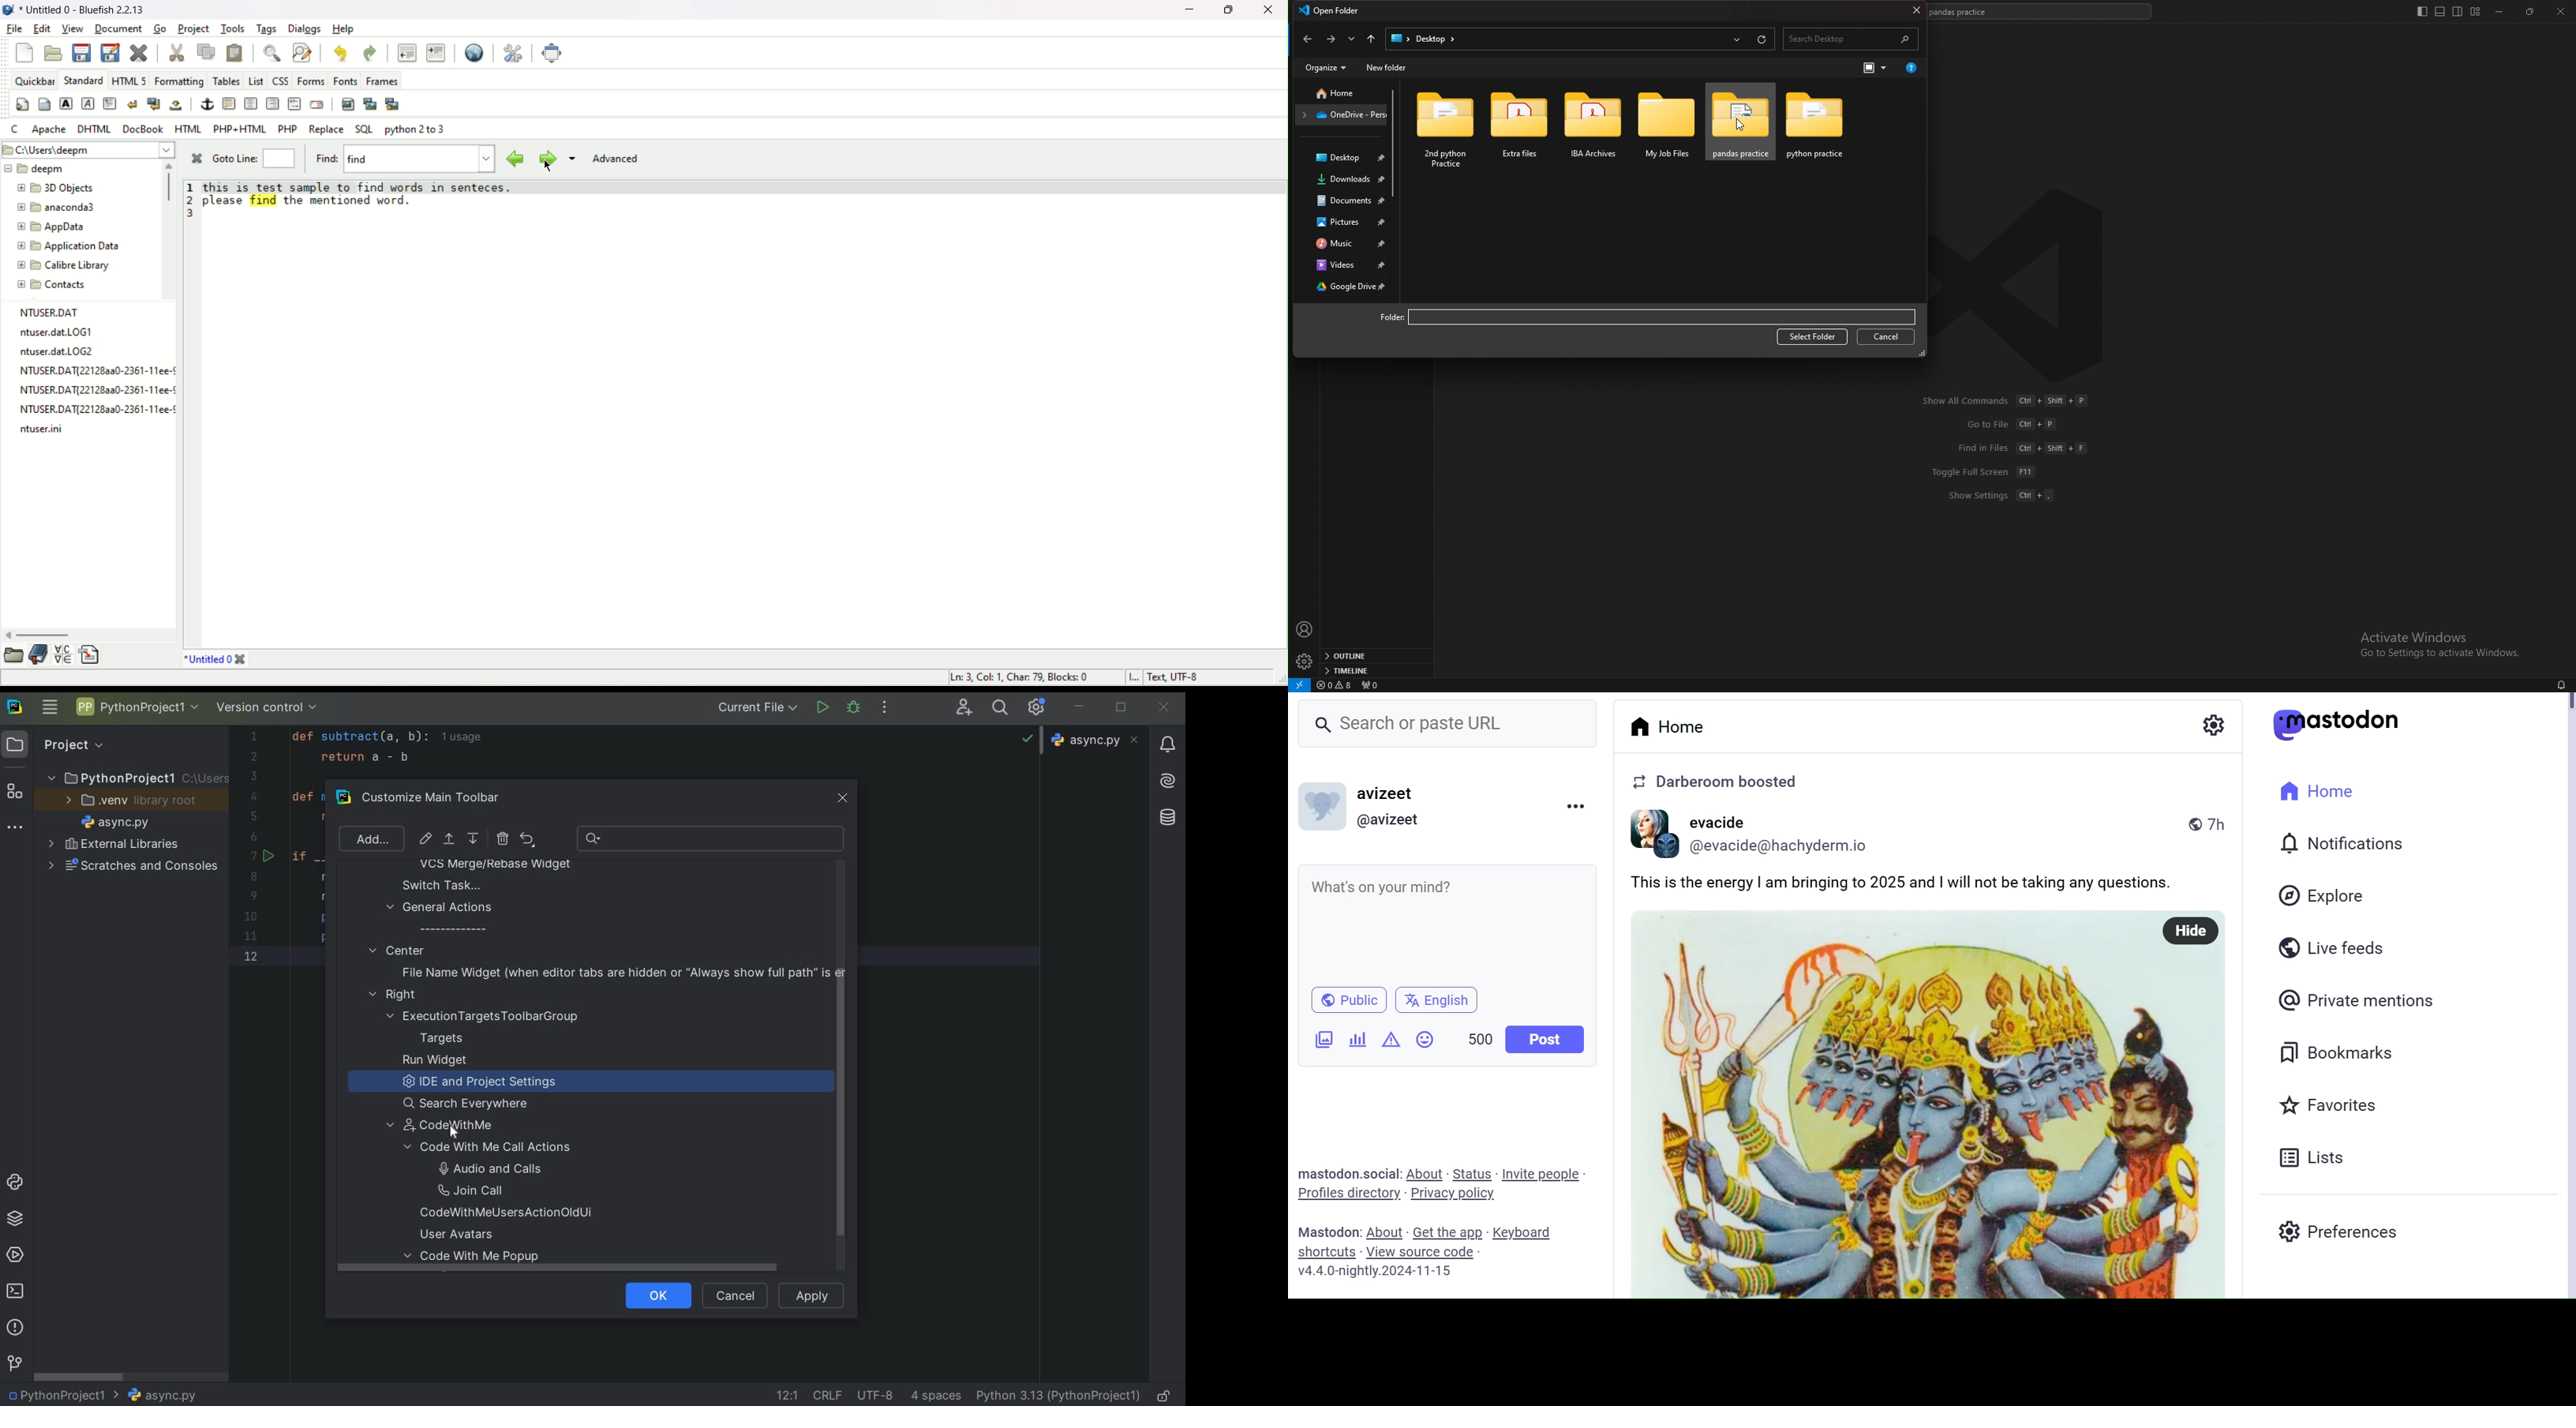 The width and height of the screenshot is (2576, 1428). Describe the element at coordinates (234, 158) in the screenshot. I see `go to` at that location.